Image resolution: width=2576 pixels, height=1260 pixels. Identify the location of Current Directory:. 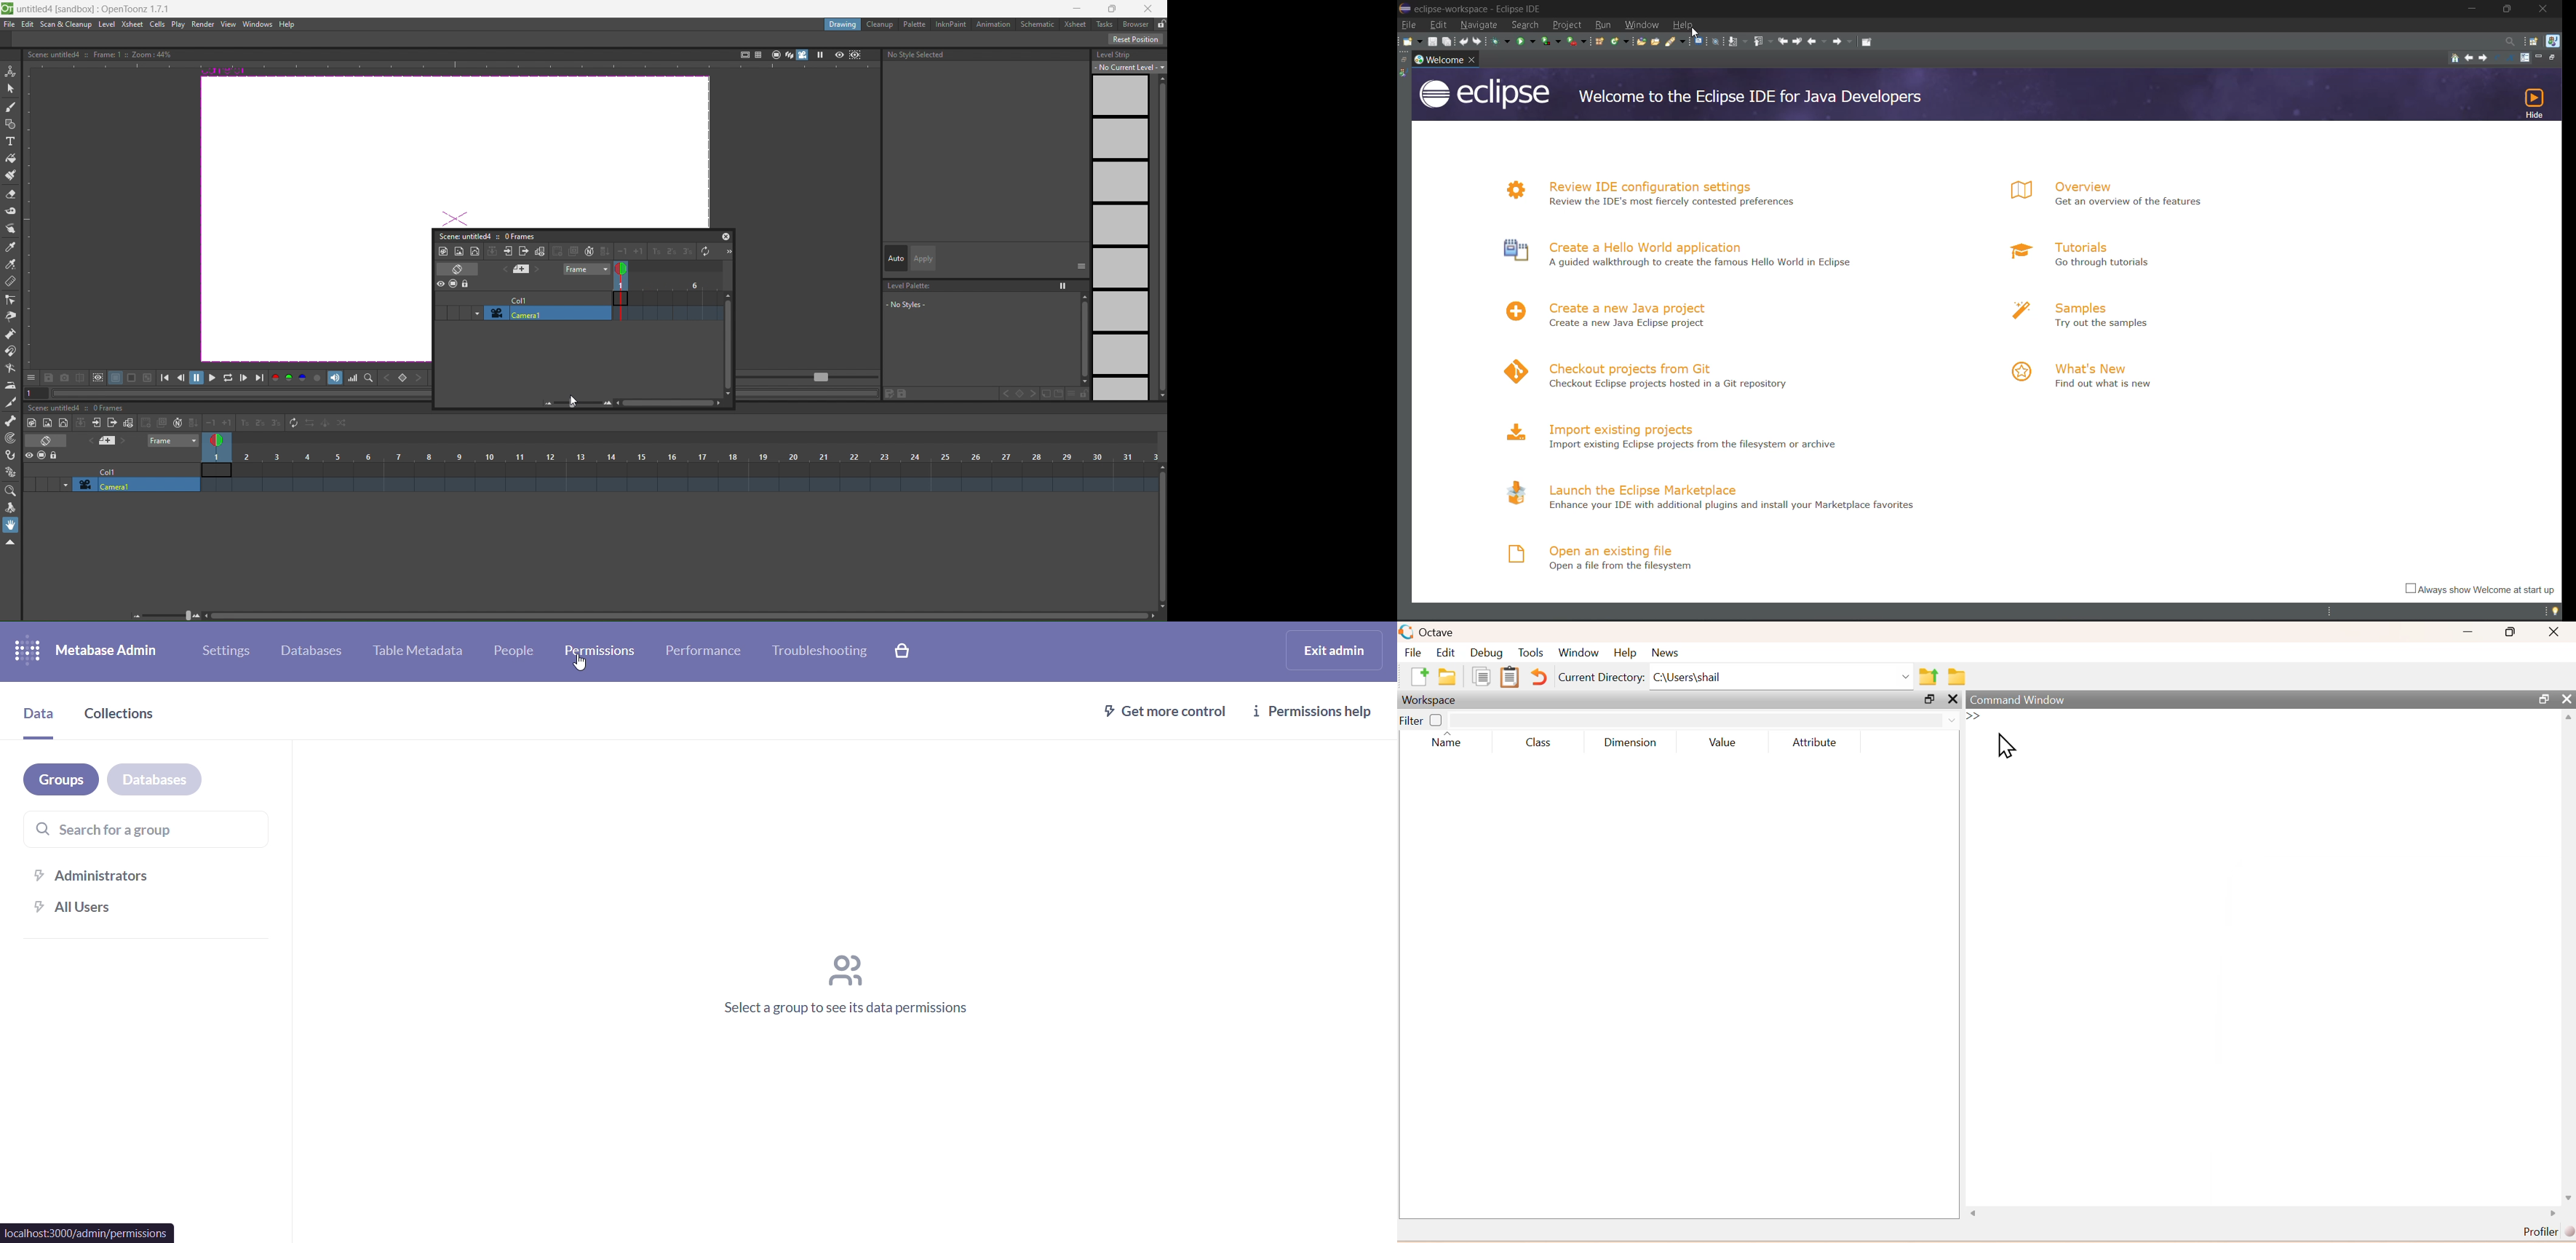
(1602, 679).